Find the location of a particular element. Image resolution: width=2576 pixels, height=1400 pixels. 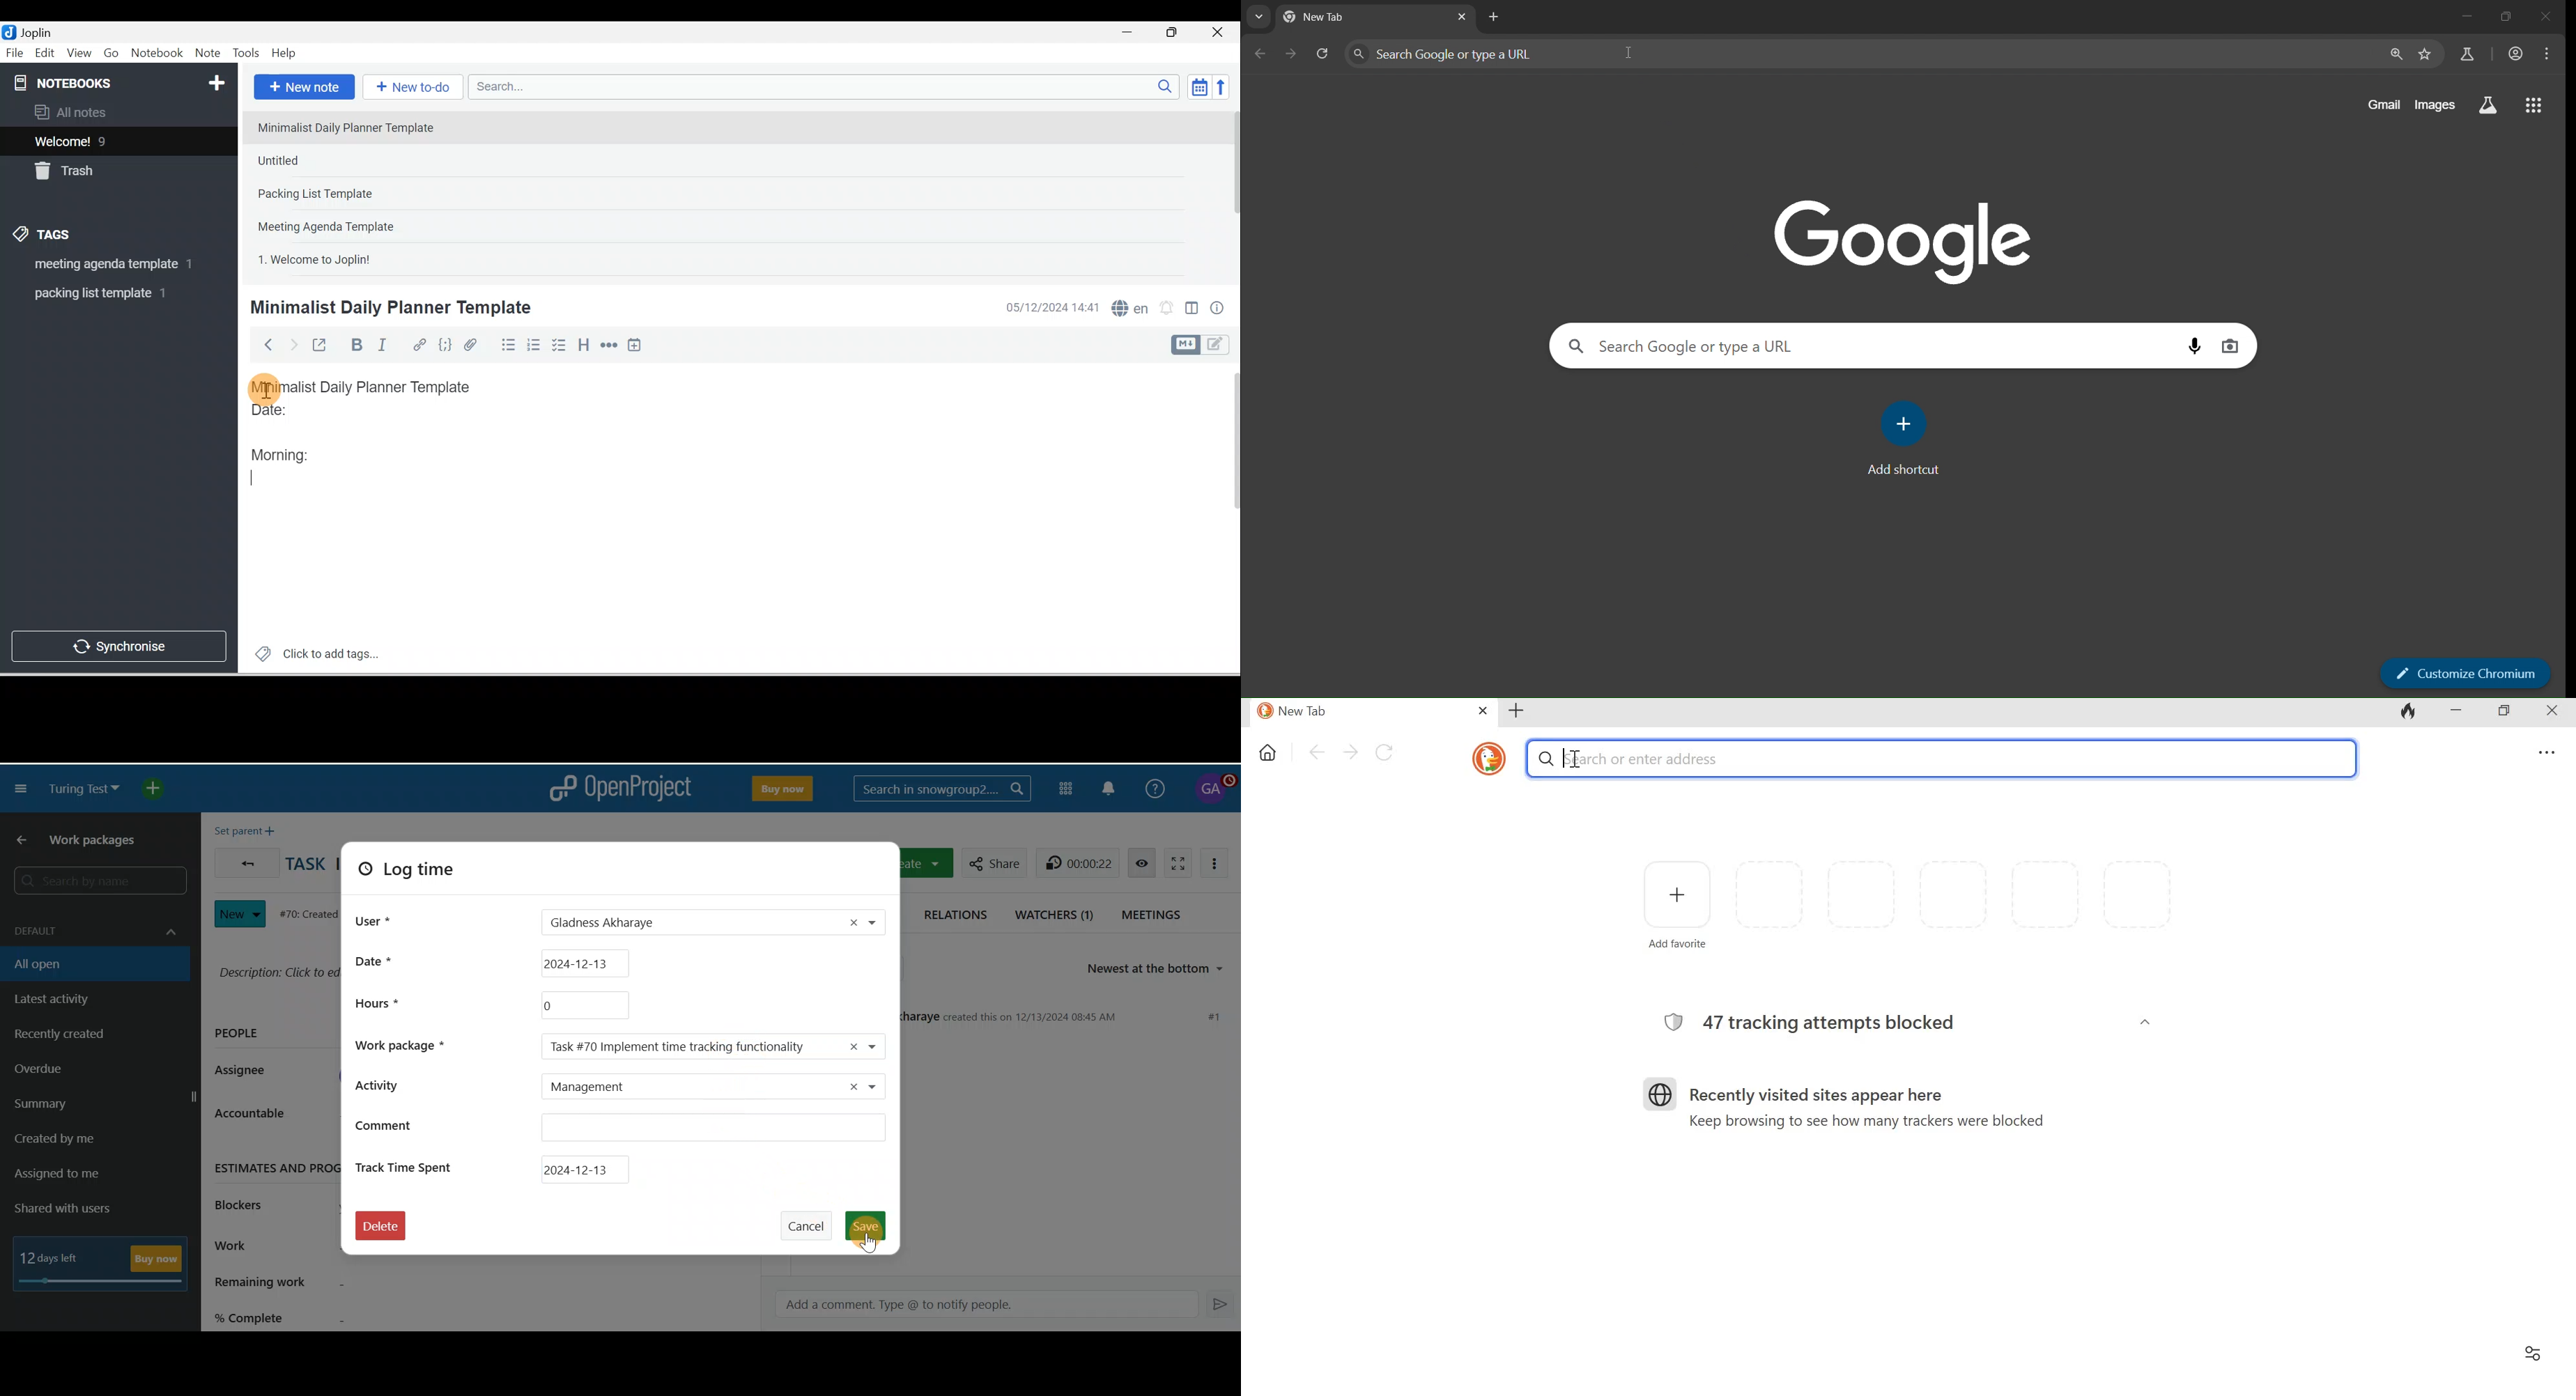

Note 4 is located at coordinates (344, 224).